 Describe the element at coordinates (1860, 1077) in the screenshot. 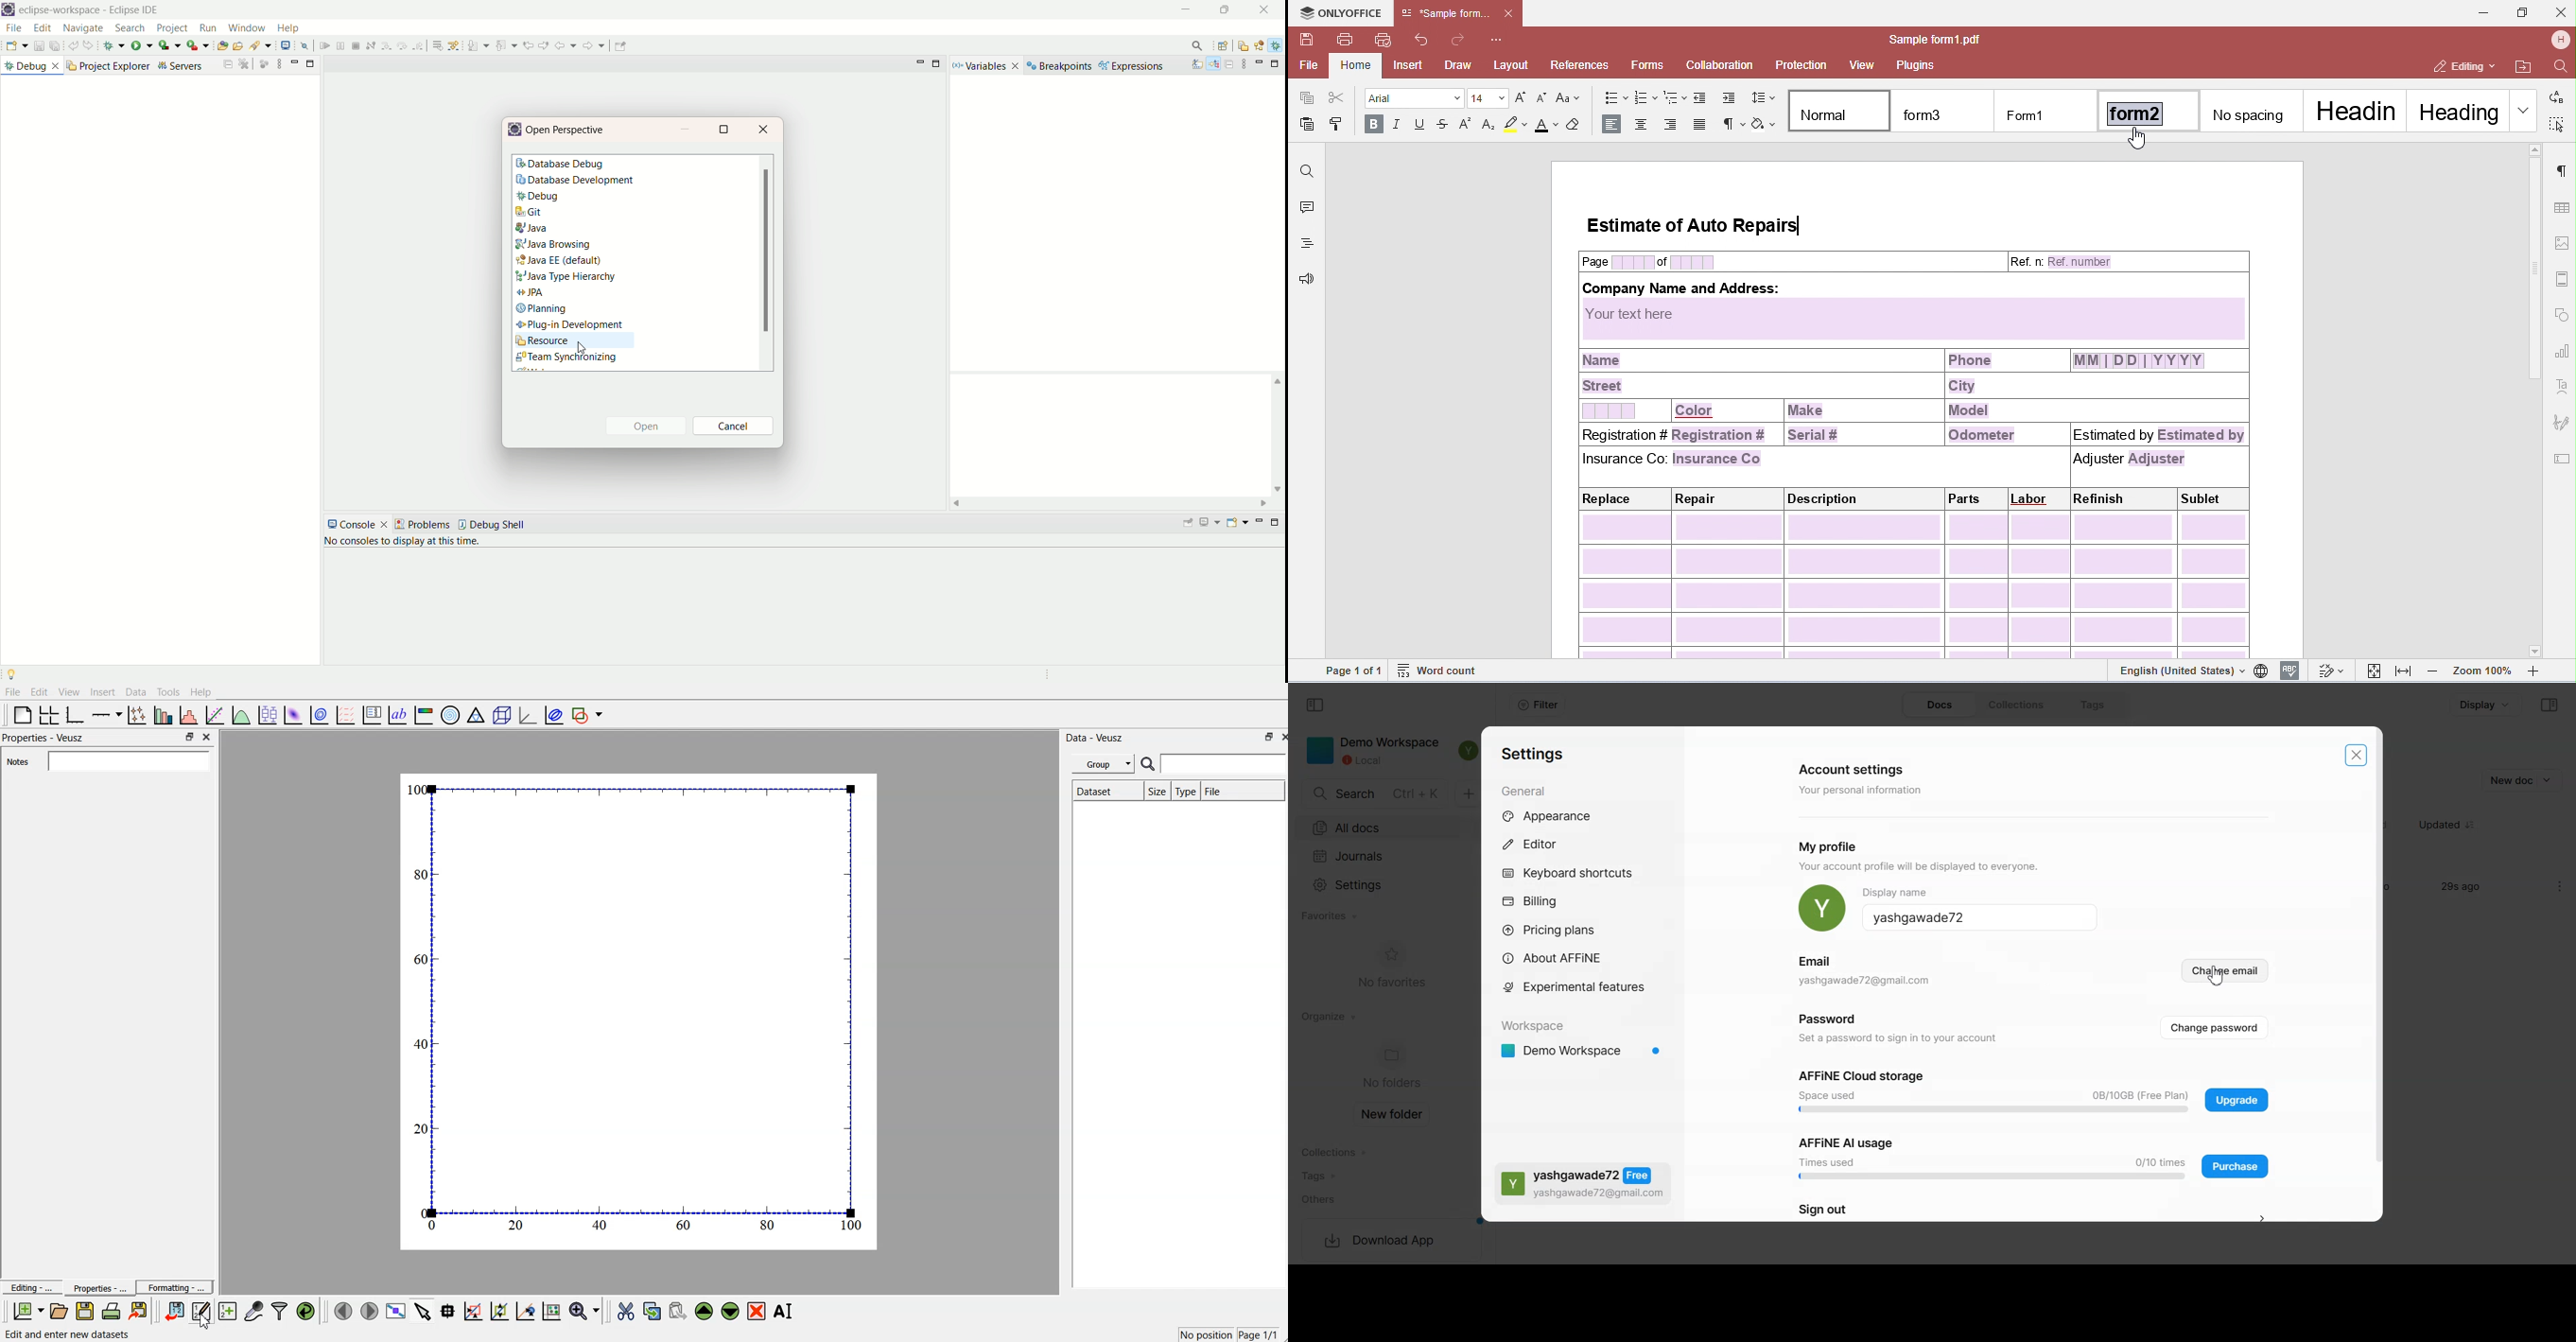

I see `affine cloud storage` at that location.